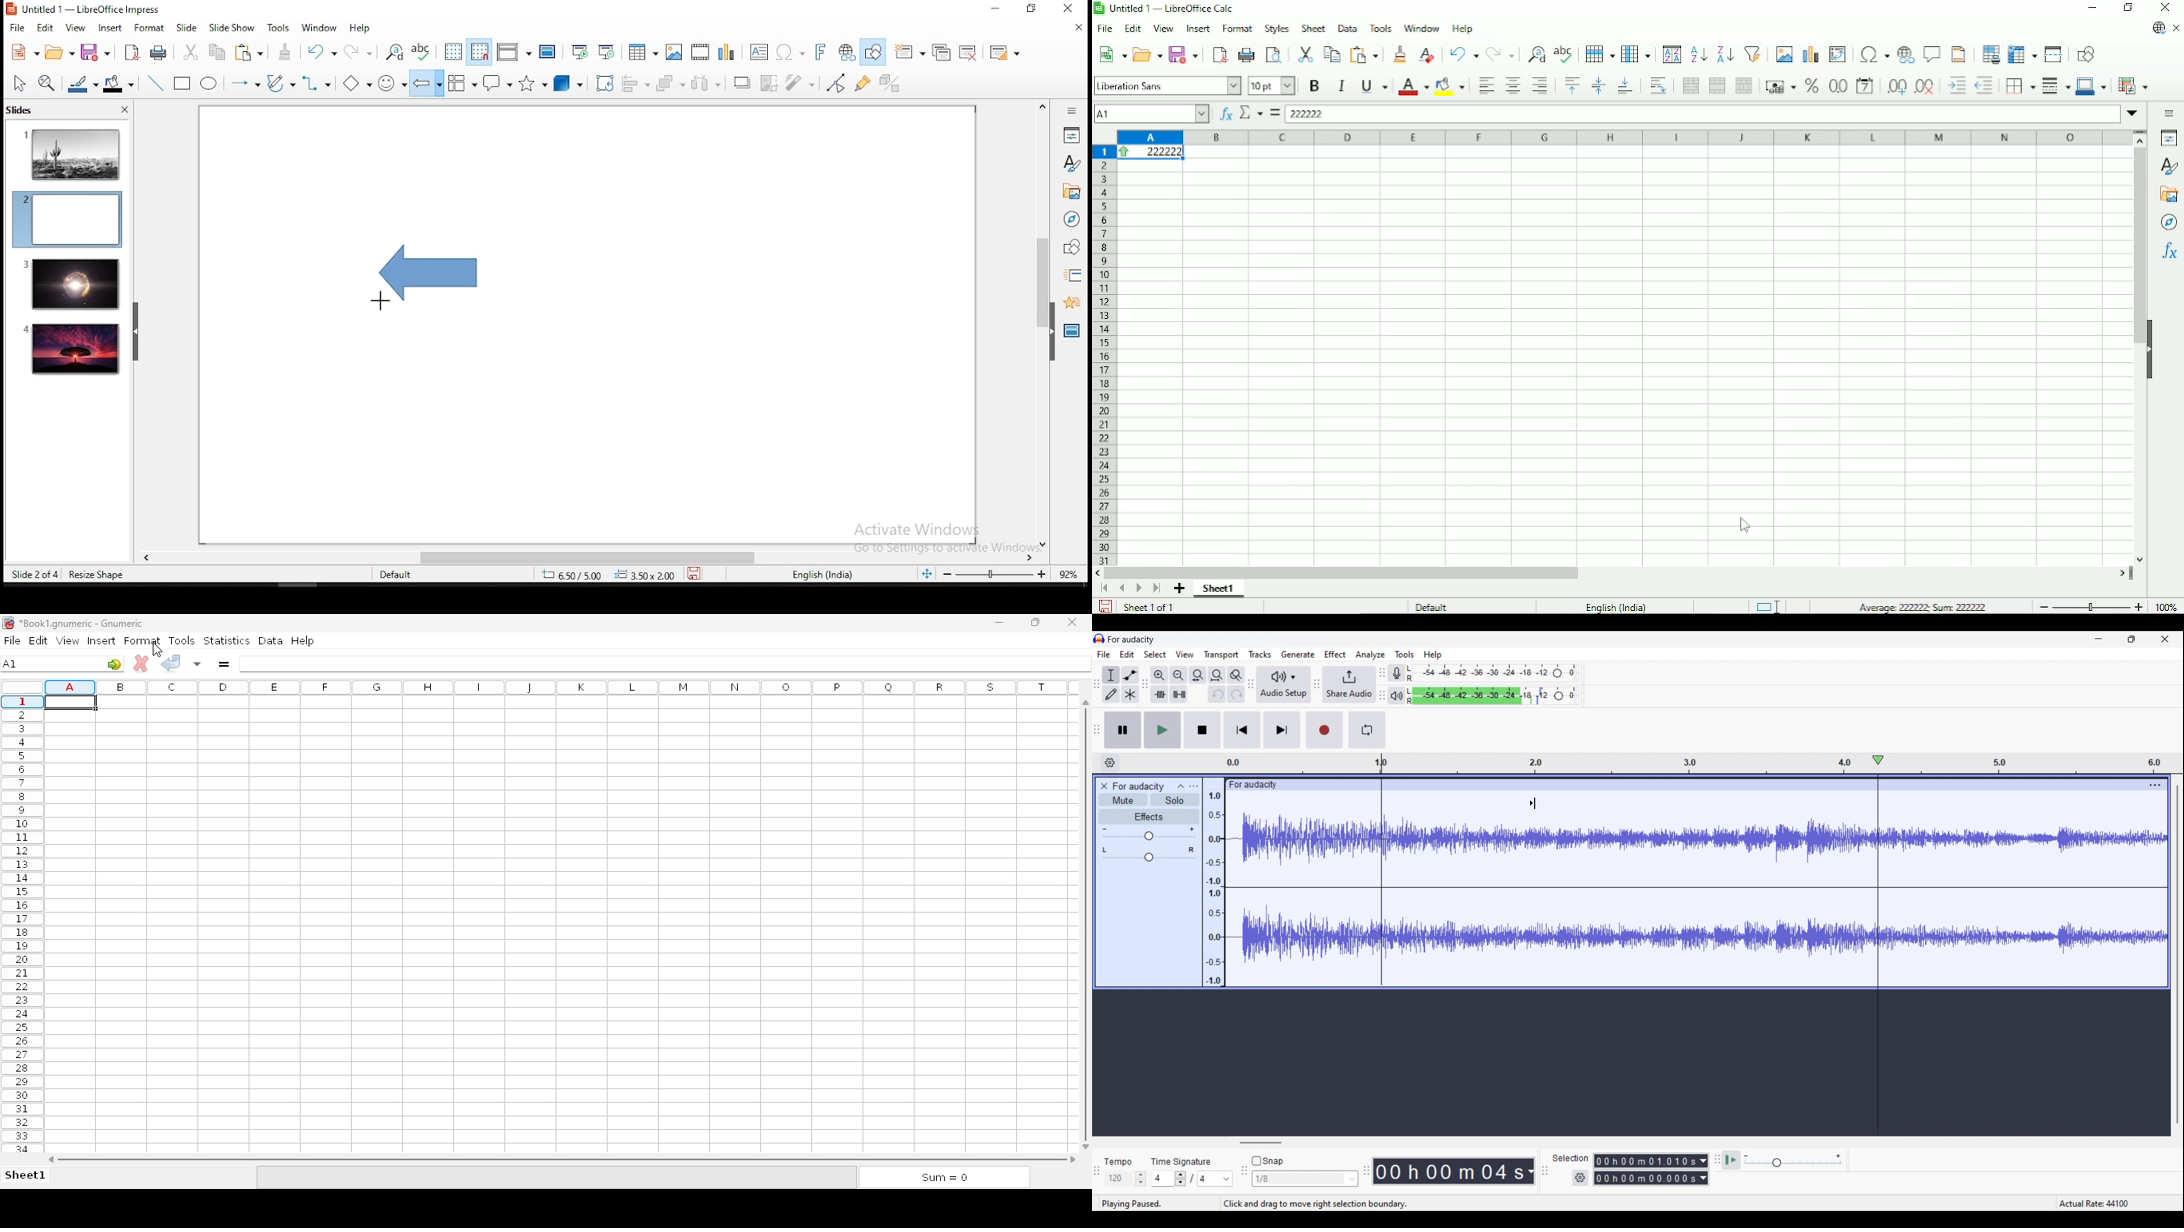  Describe the element at coordinates (1690, 85) in the screenshot. I see `Merge and center` at that location.